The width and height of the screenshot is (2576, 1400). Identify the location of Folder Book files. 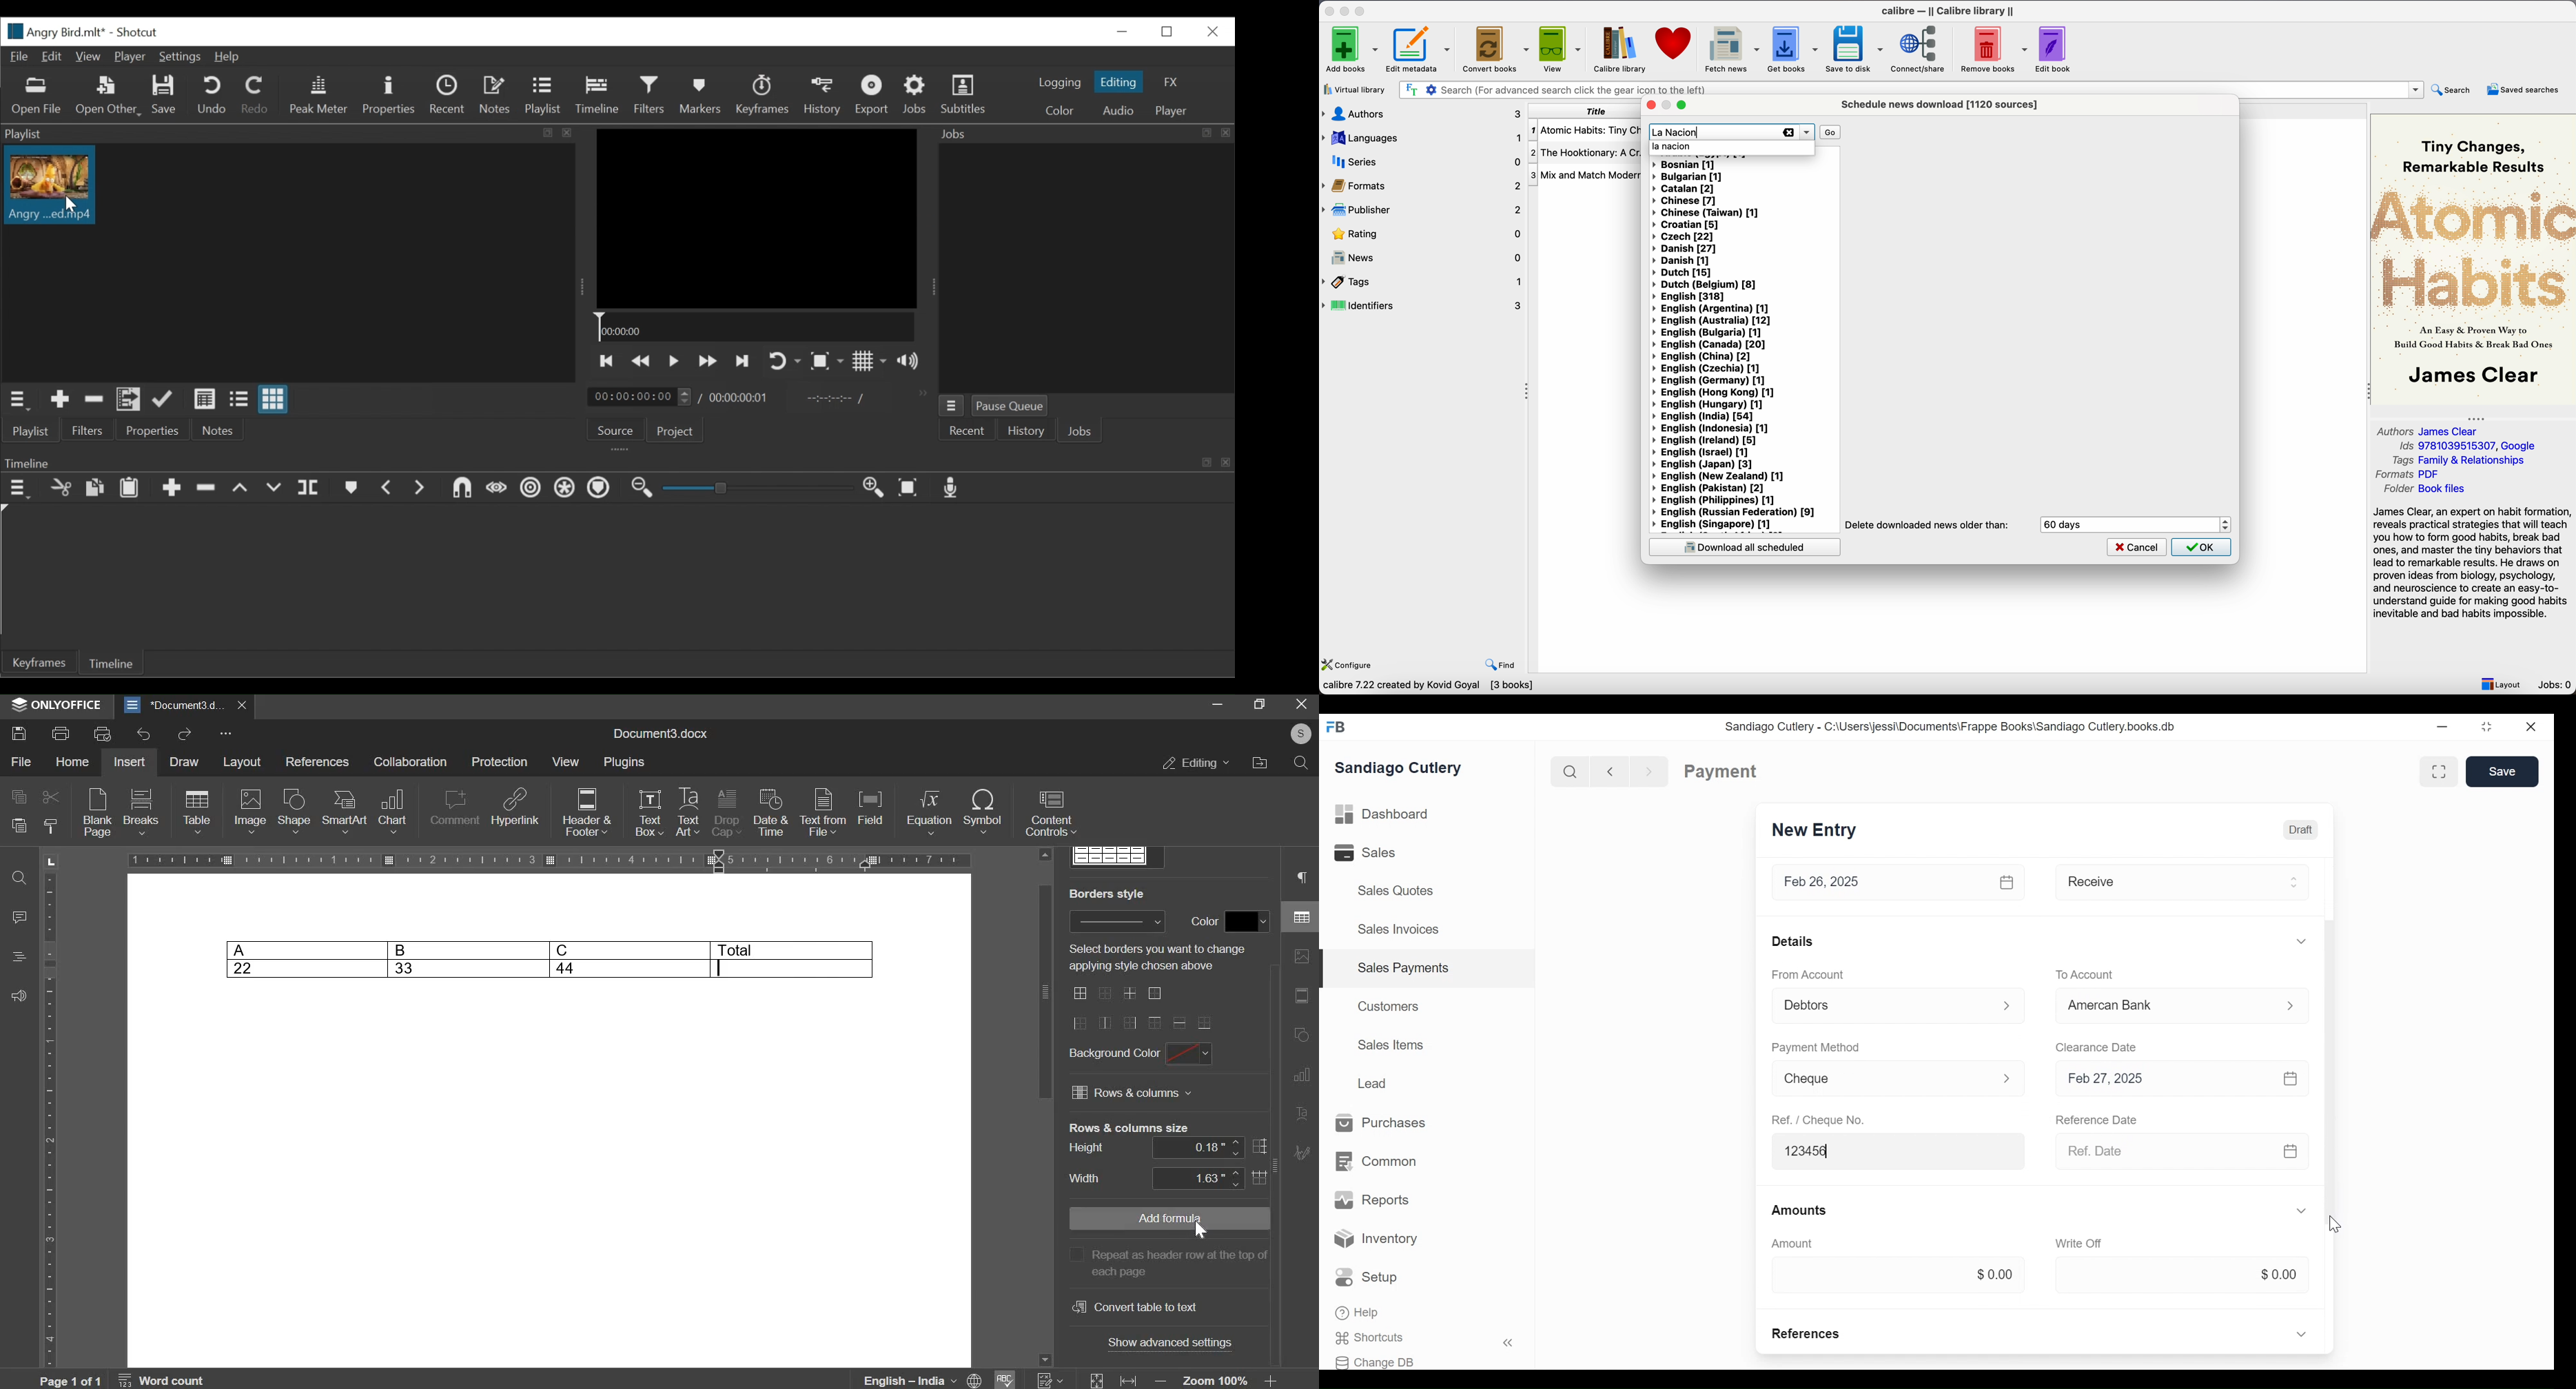
(2425, 489).